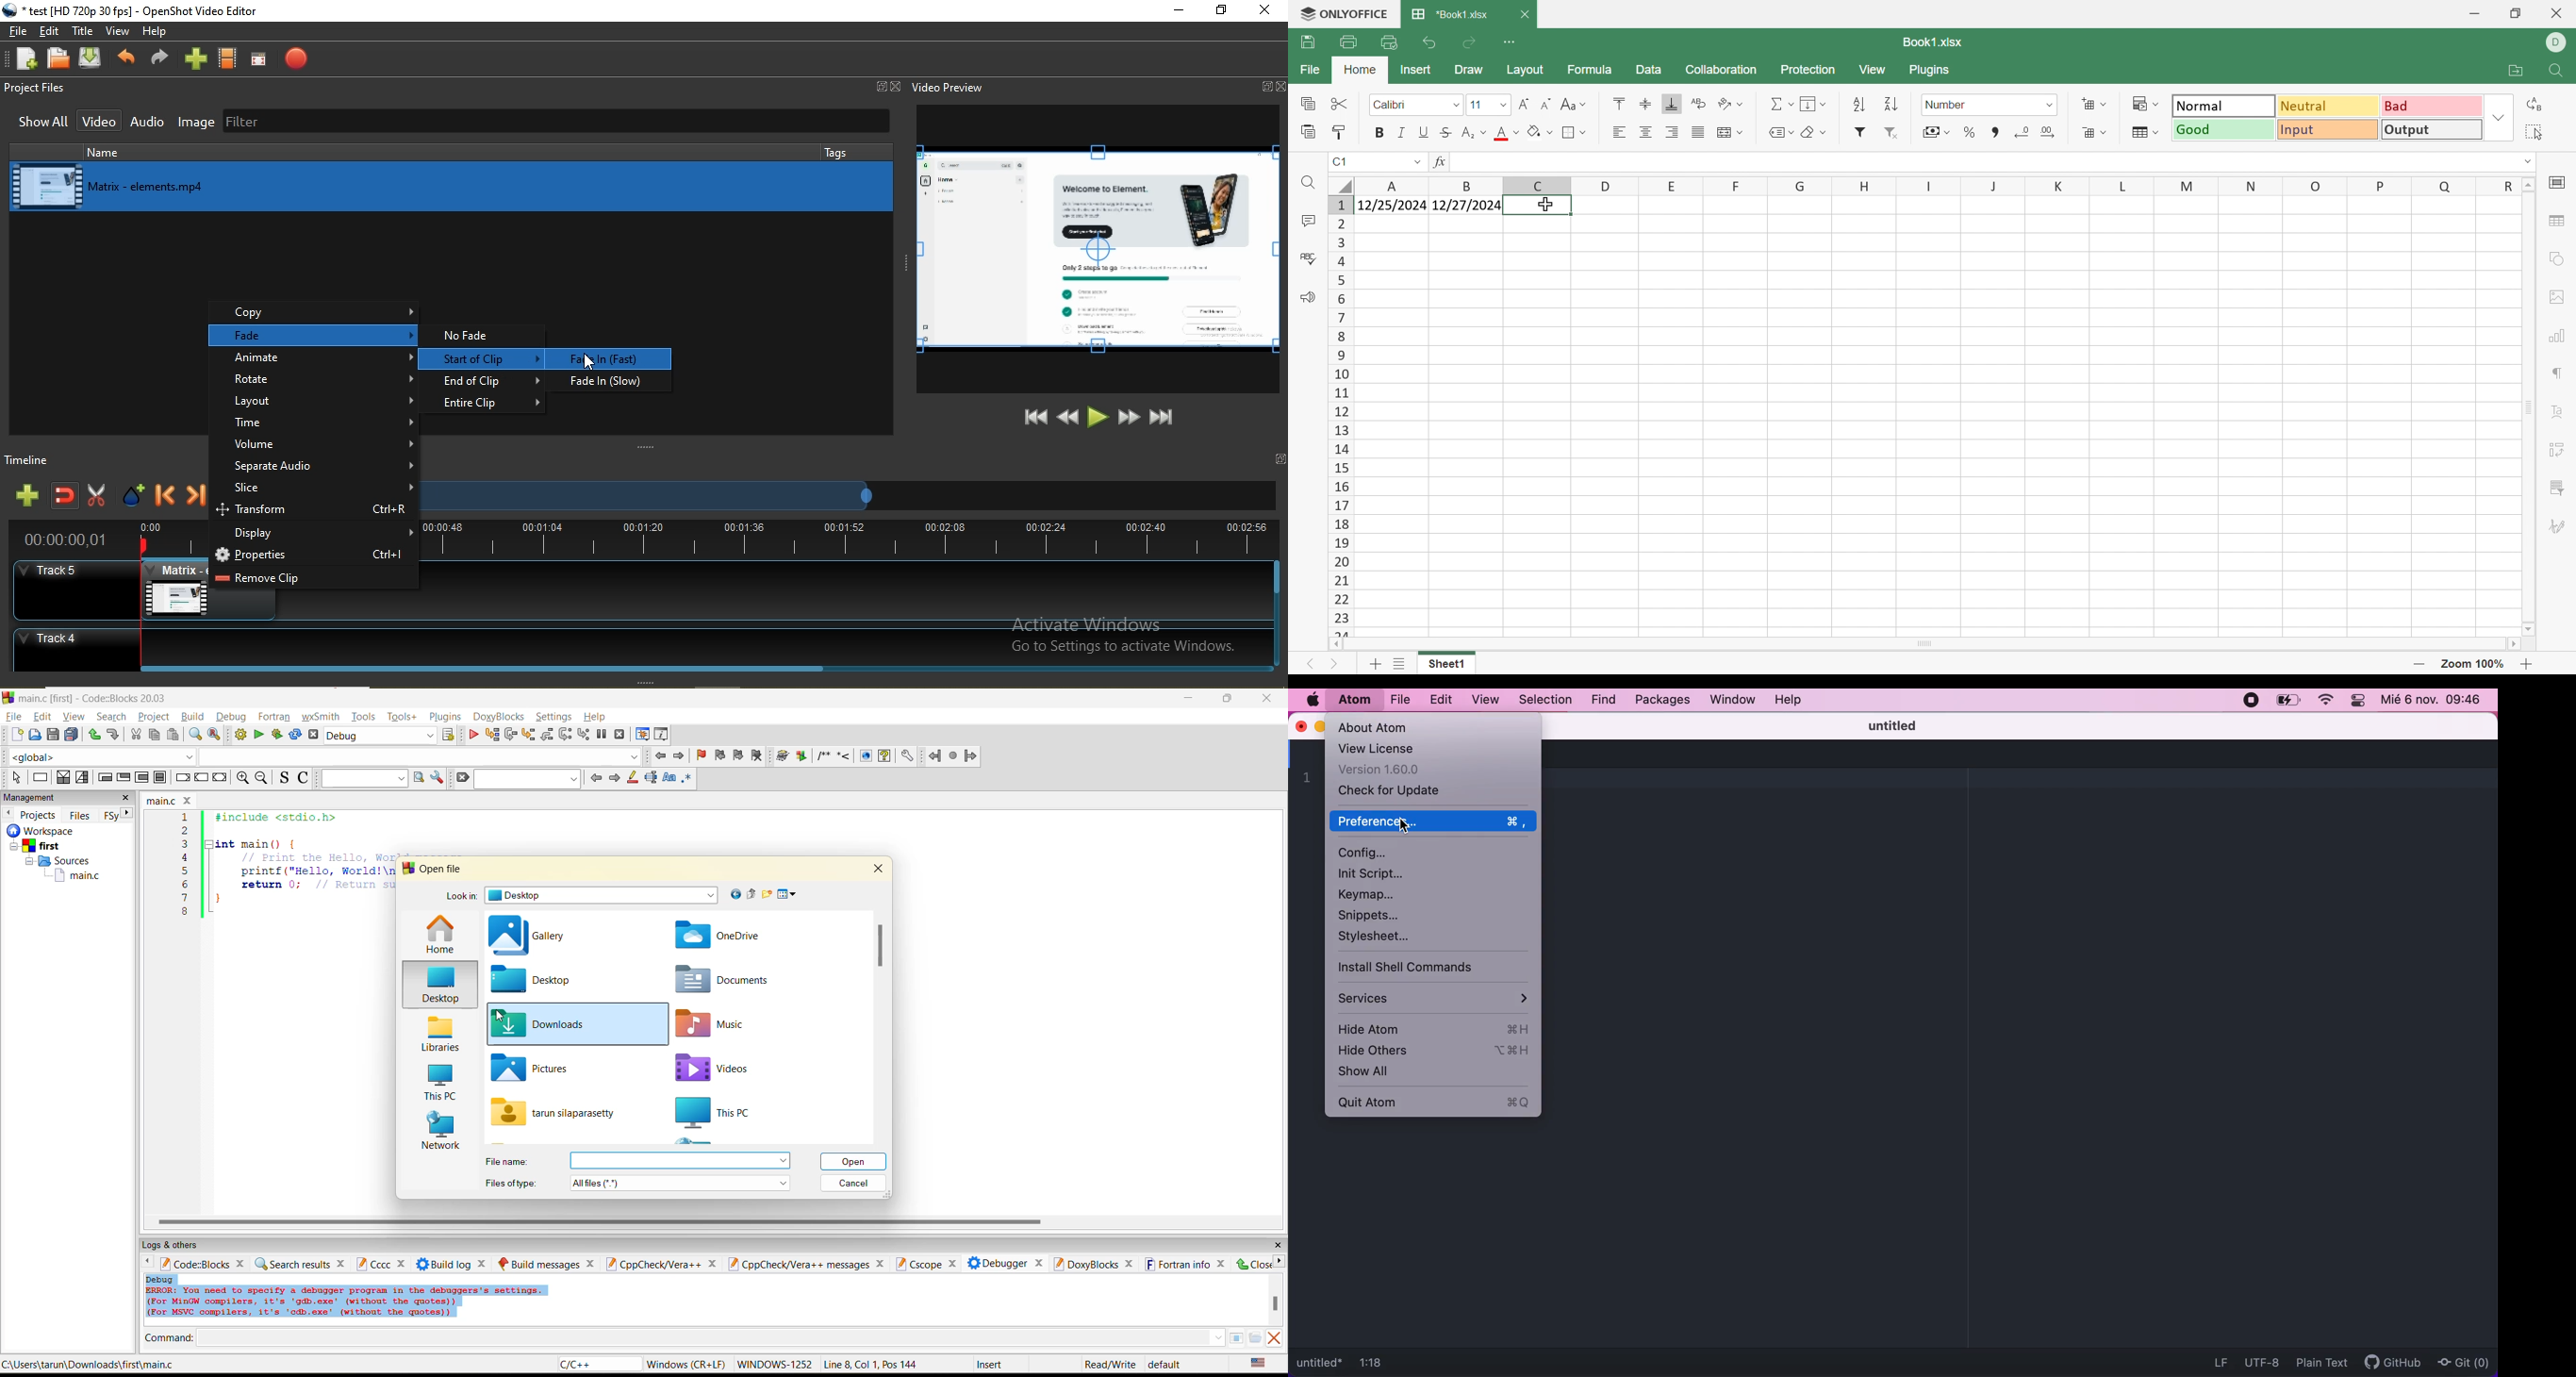  Describe the element at coordinates (242, 1263) in the screenshot. I see `close` at that location.